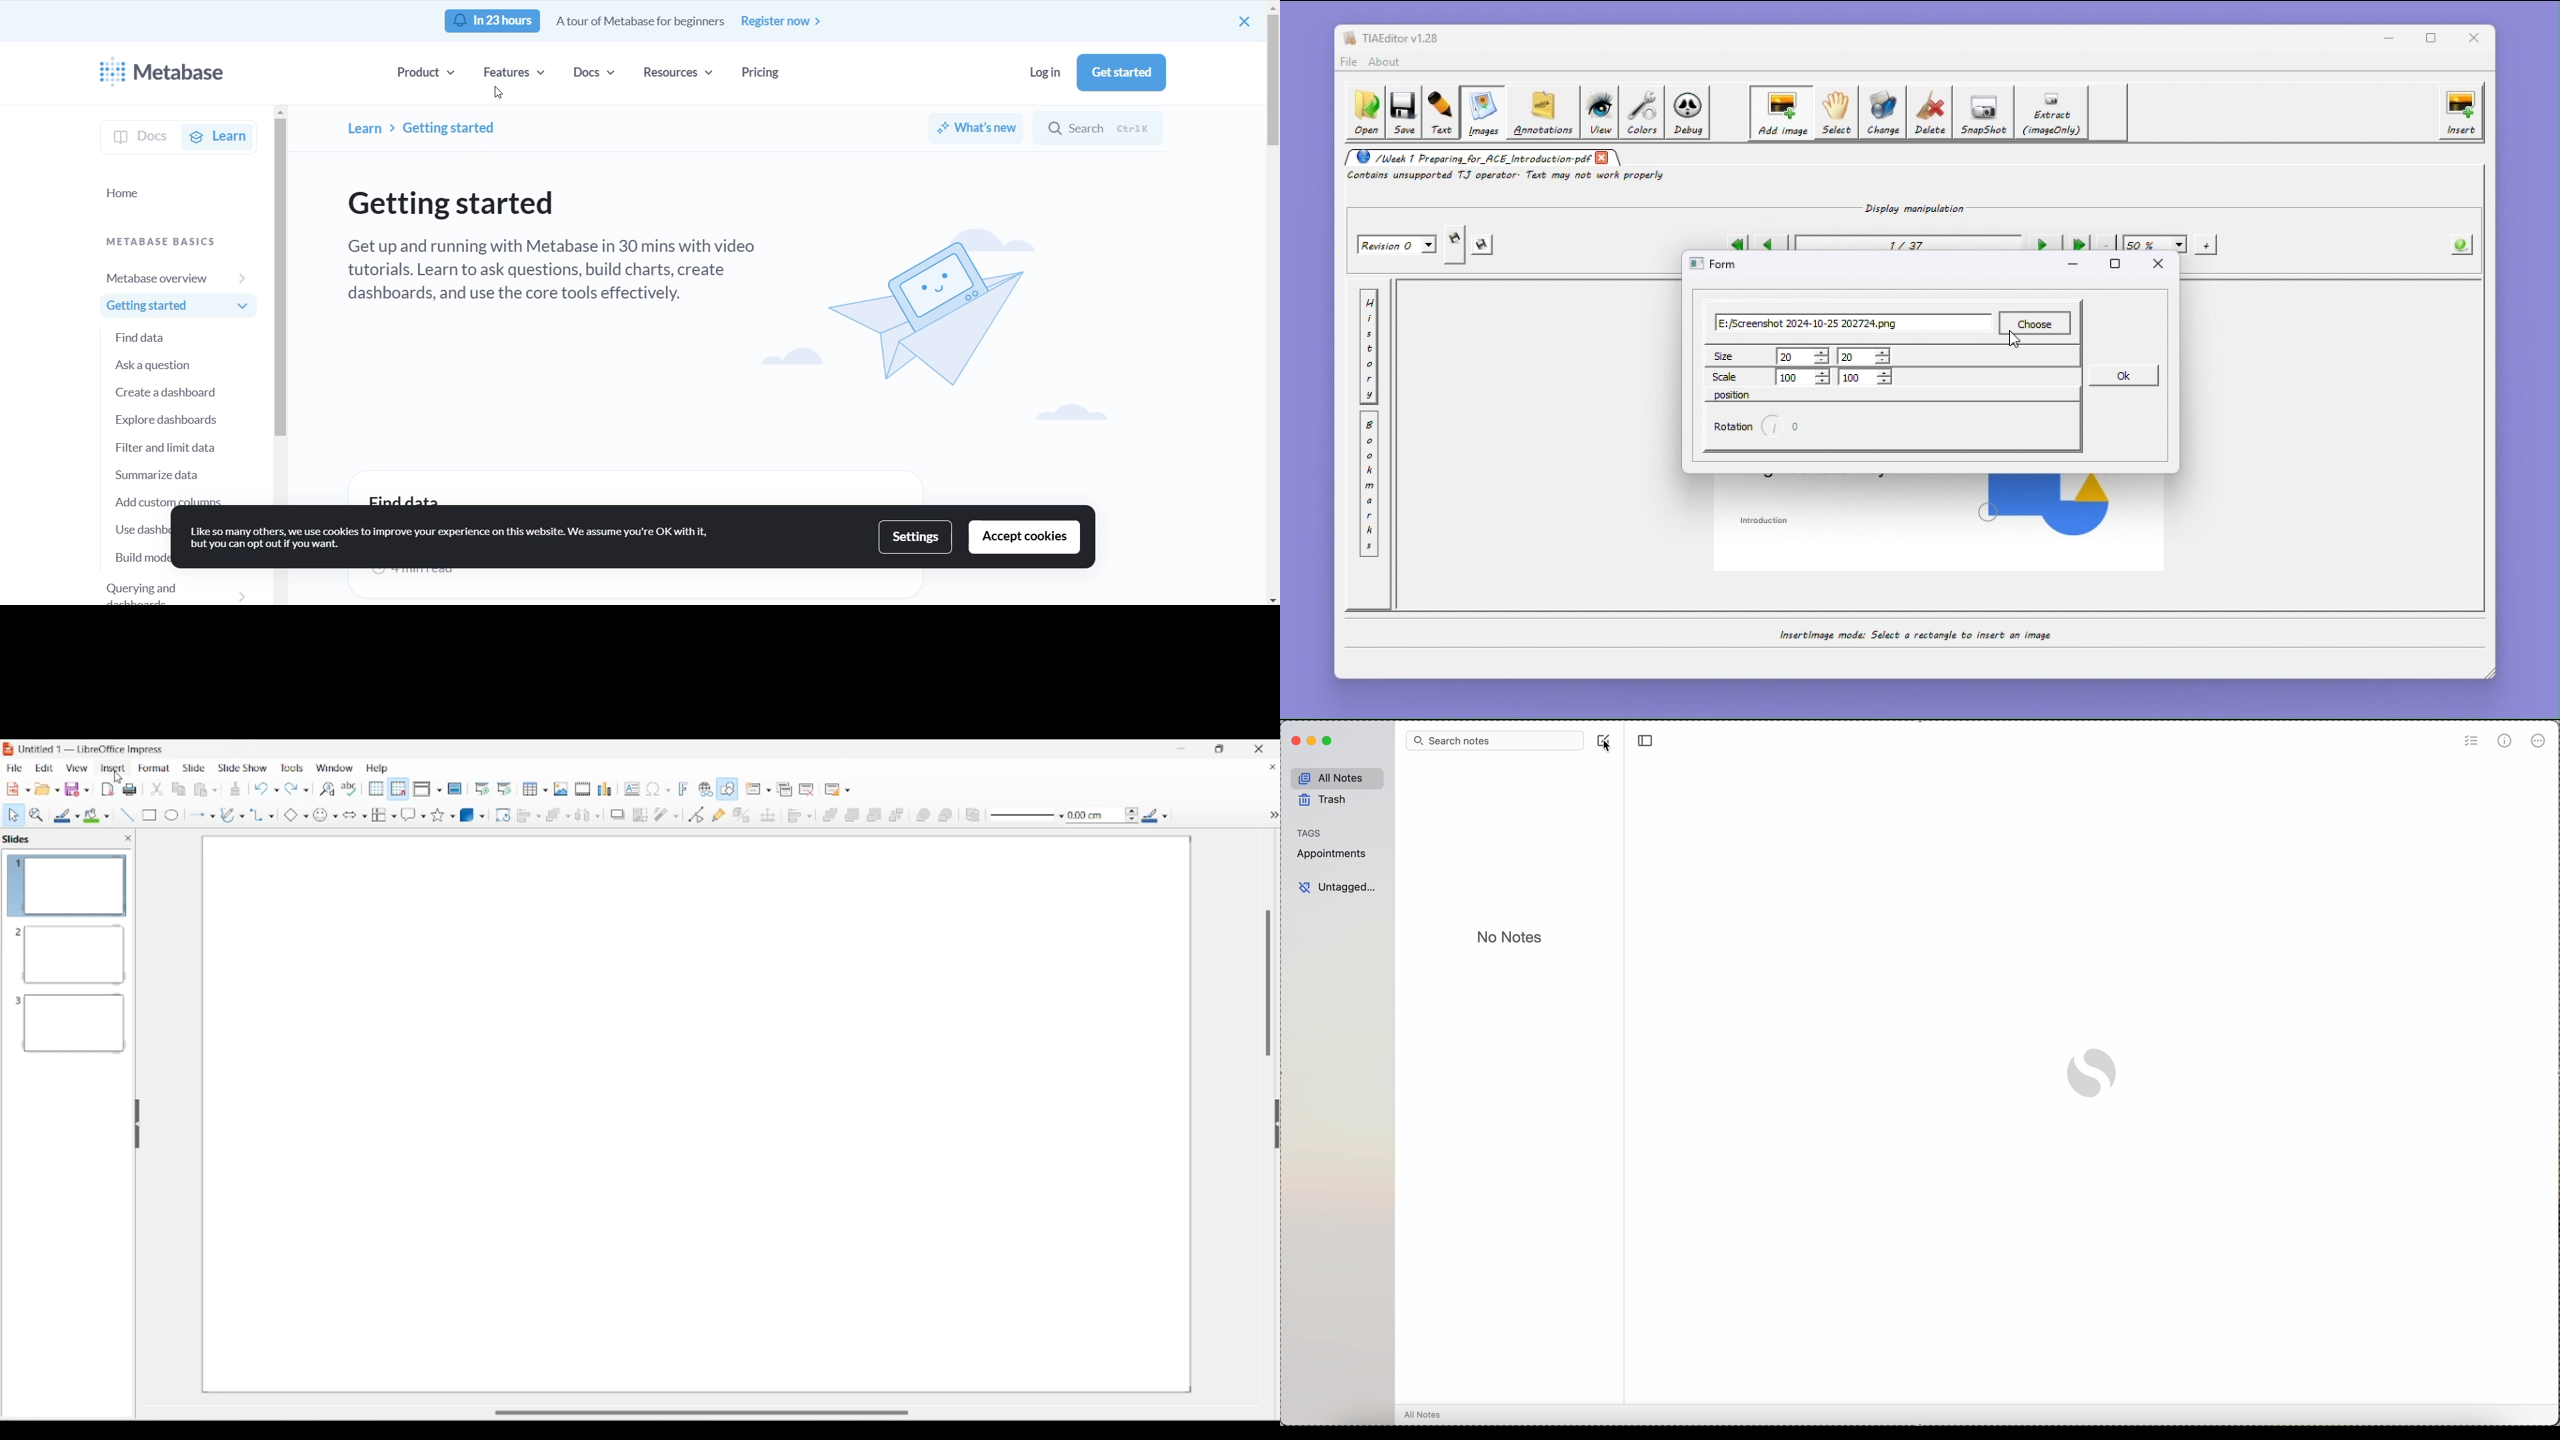 This screenshot has width=2576, height=1456. Describe the element at coordinates (170, 421) in the screenshot. I see `explore dashboards` at that location.